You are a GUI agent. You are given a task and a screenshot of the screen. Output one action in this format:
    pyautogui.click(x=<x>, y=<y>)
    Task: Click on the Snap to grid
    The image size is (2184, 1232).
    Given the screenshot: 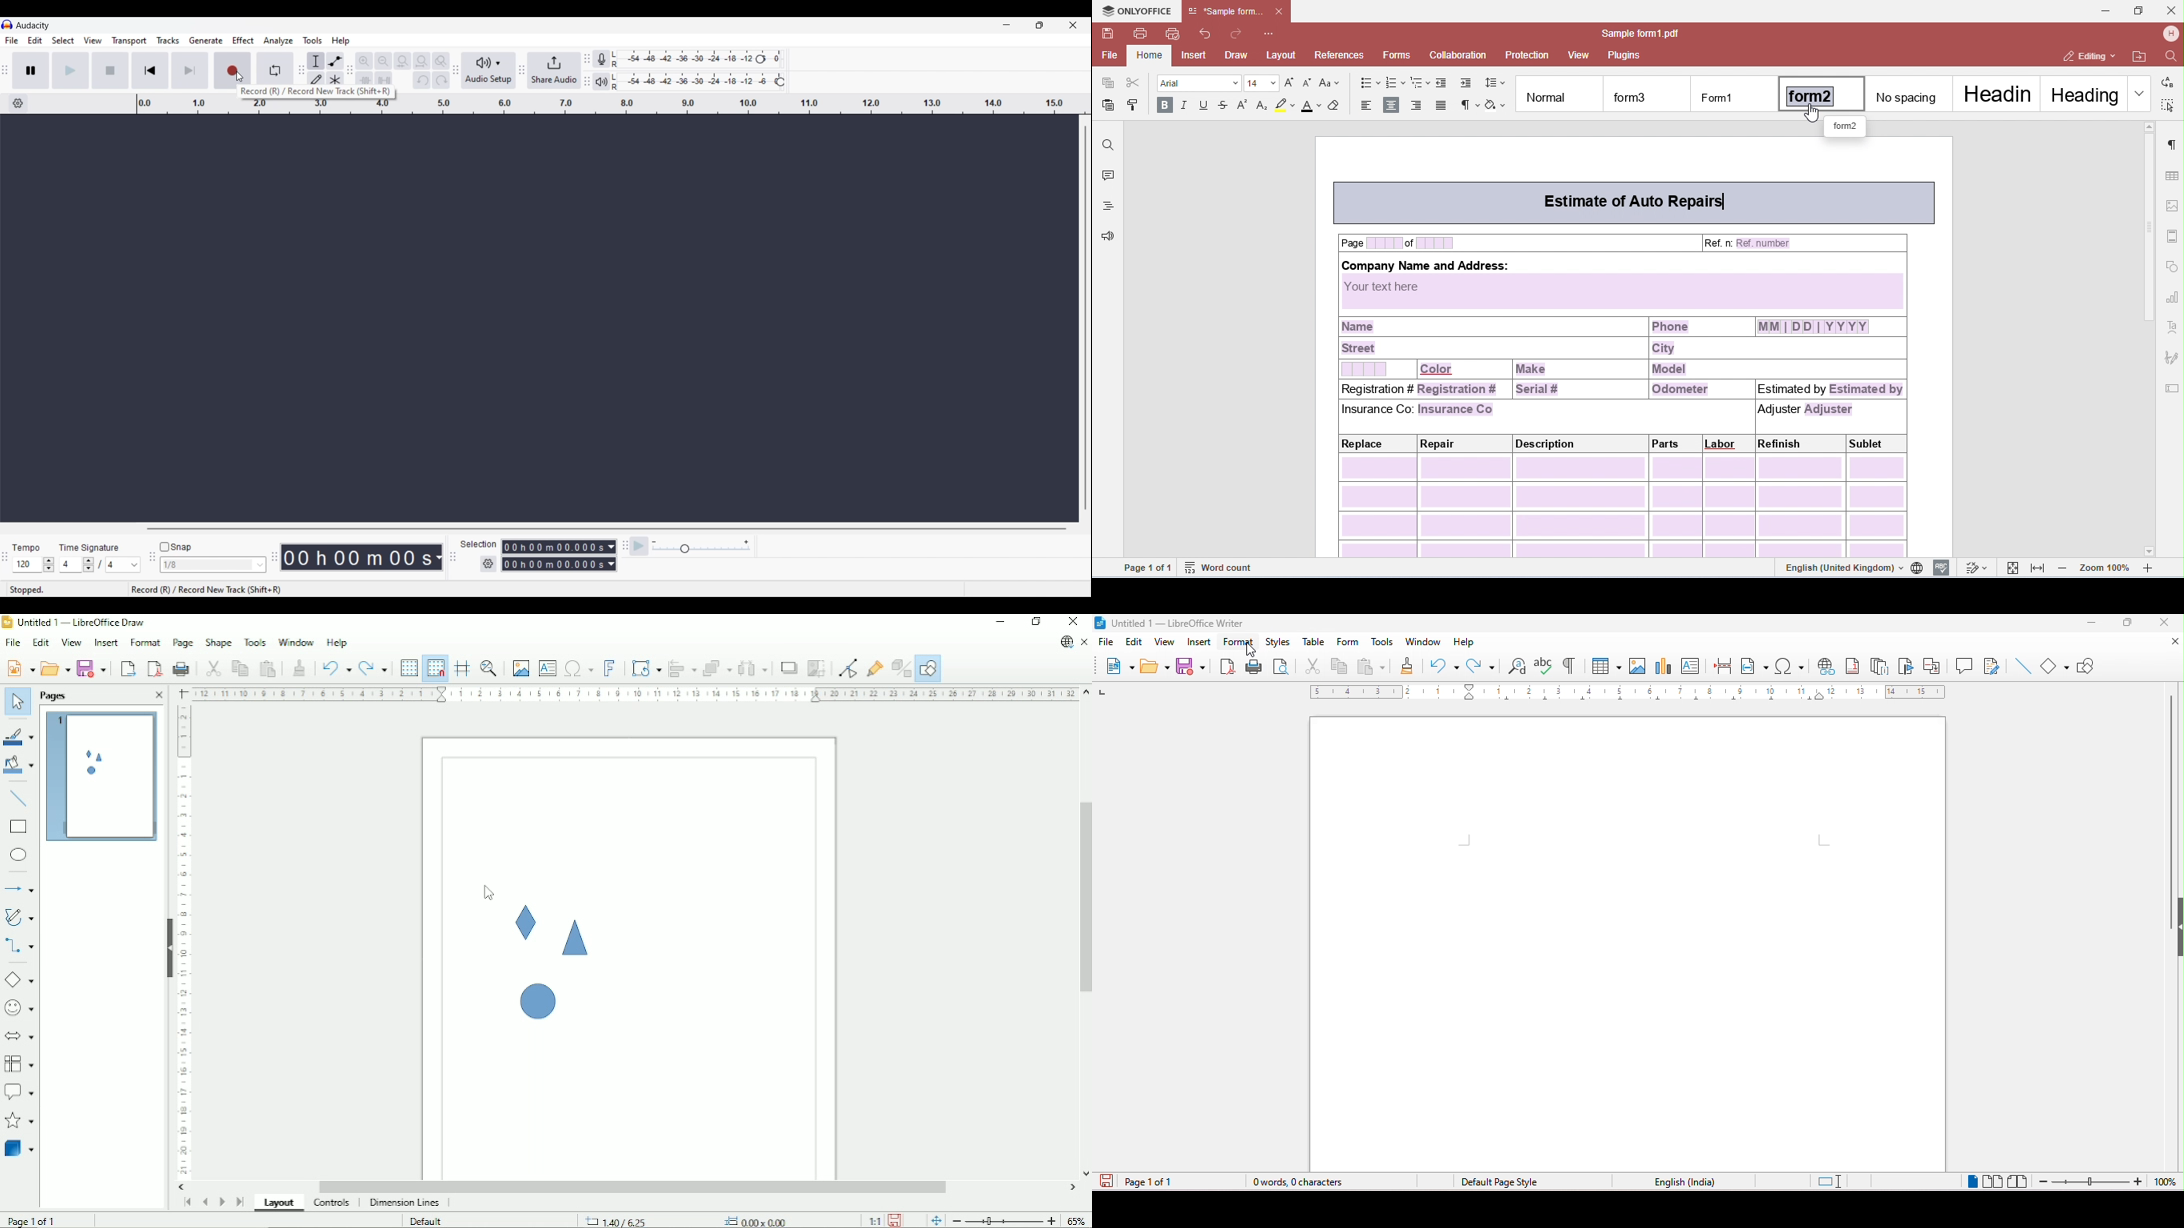 What is the action you would take?
    pyautogui.click(x=435, y=668)
    